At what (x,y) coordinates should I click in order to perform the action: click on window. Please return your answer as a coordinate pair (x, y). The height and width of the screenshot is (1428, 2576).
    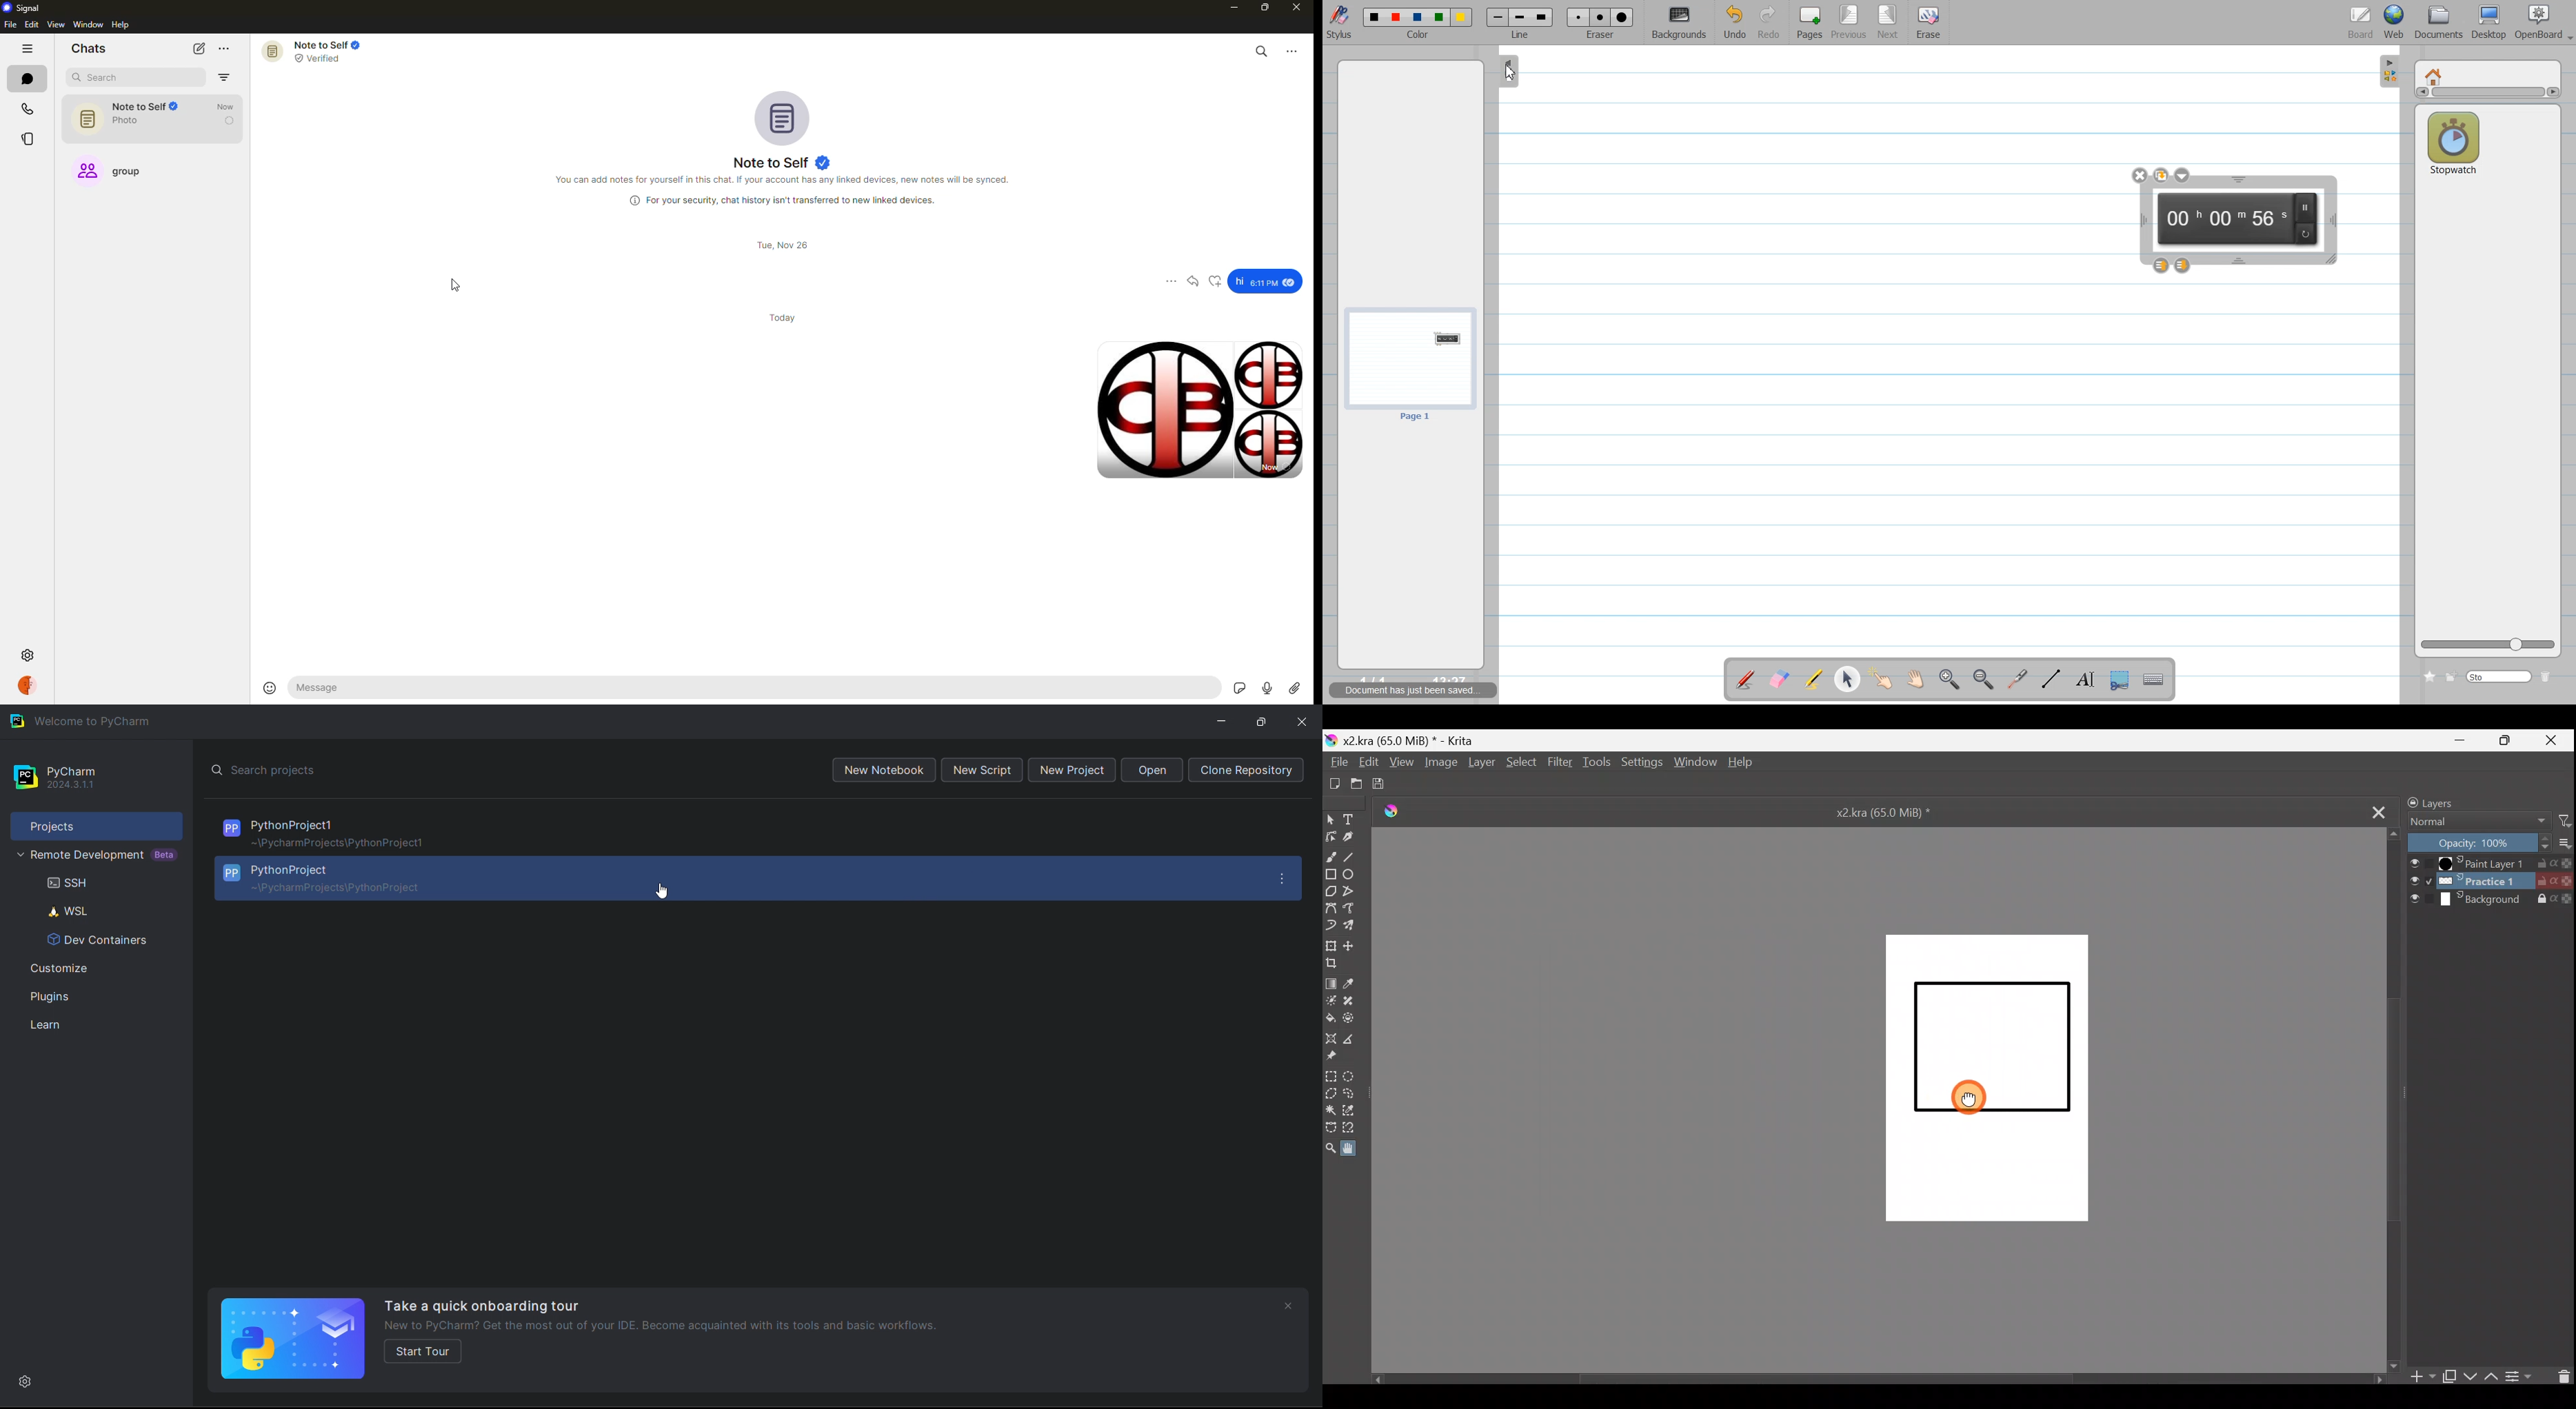
    Looking at the image, I should click on (88, 25).